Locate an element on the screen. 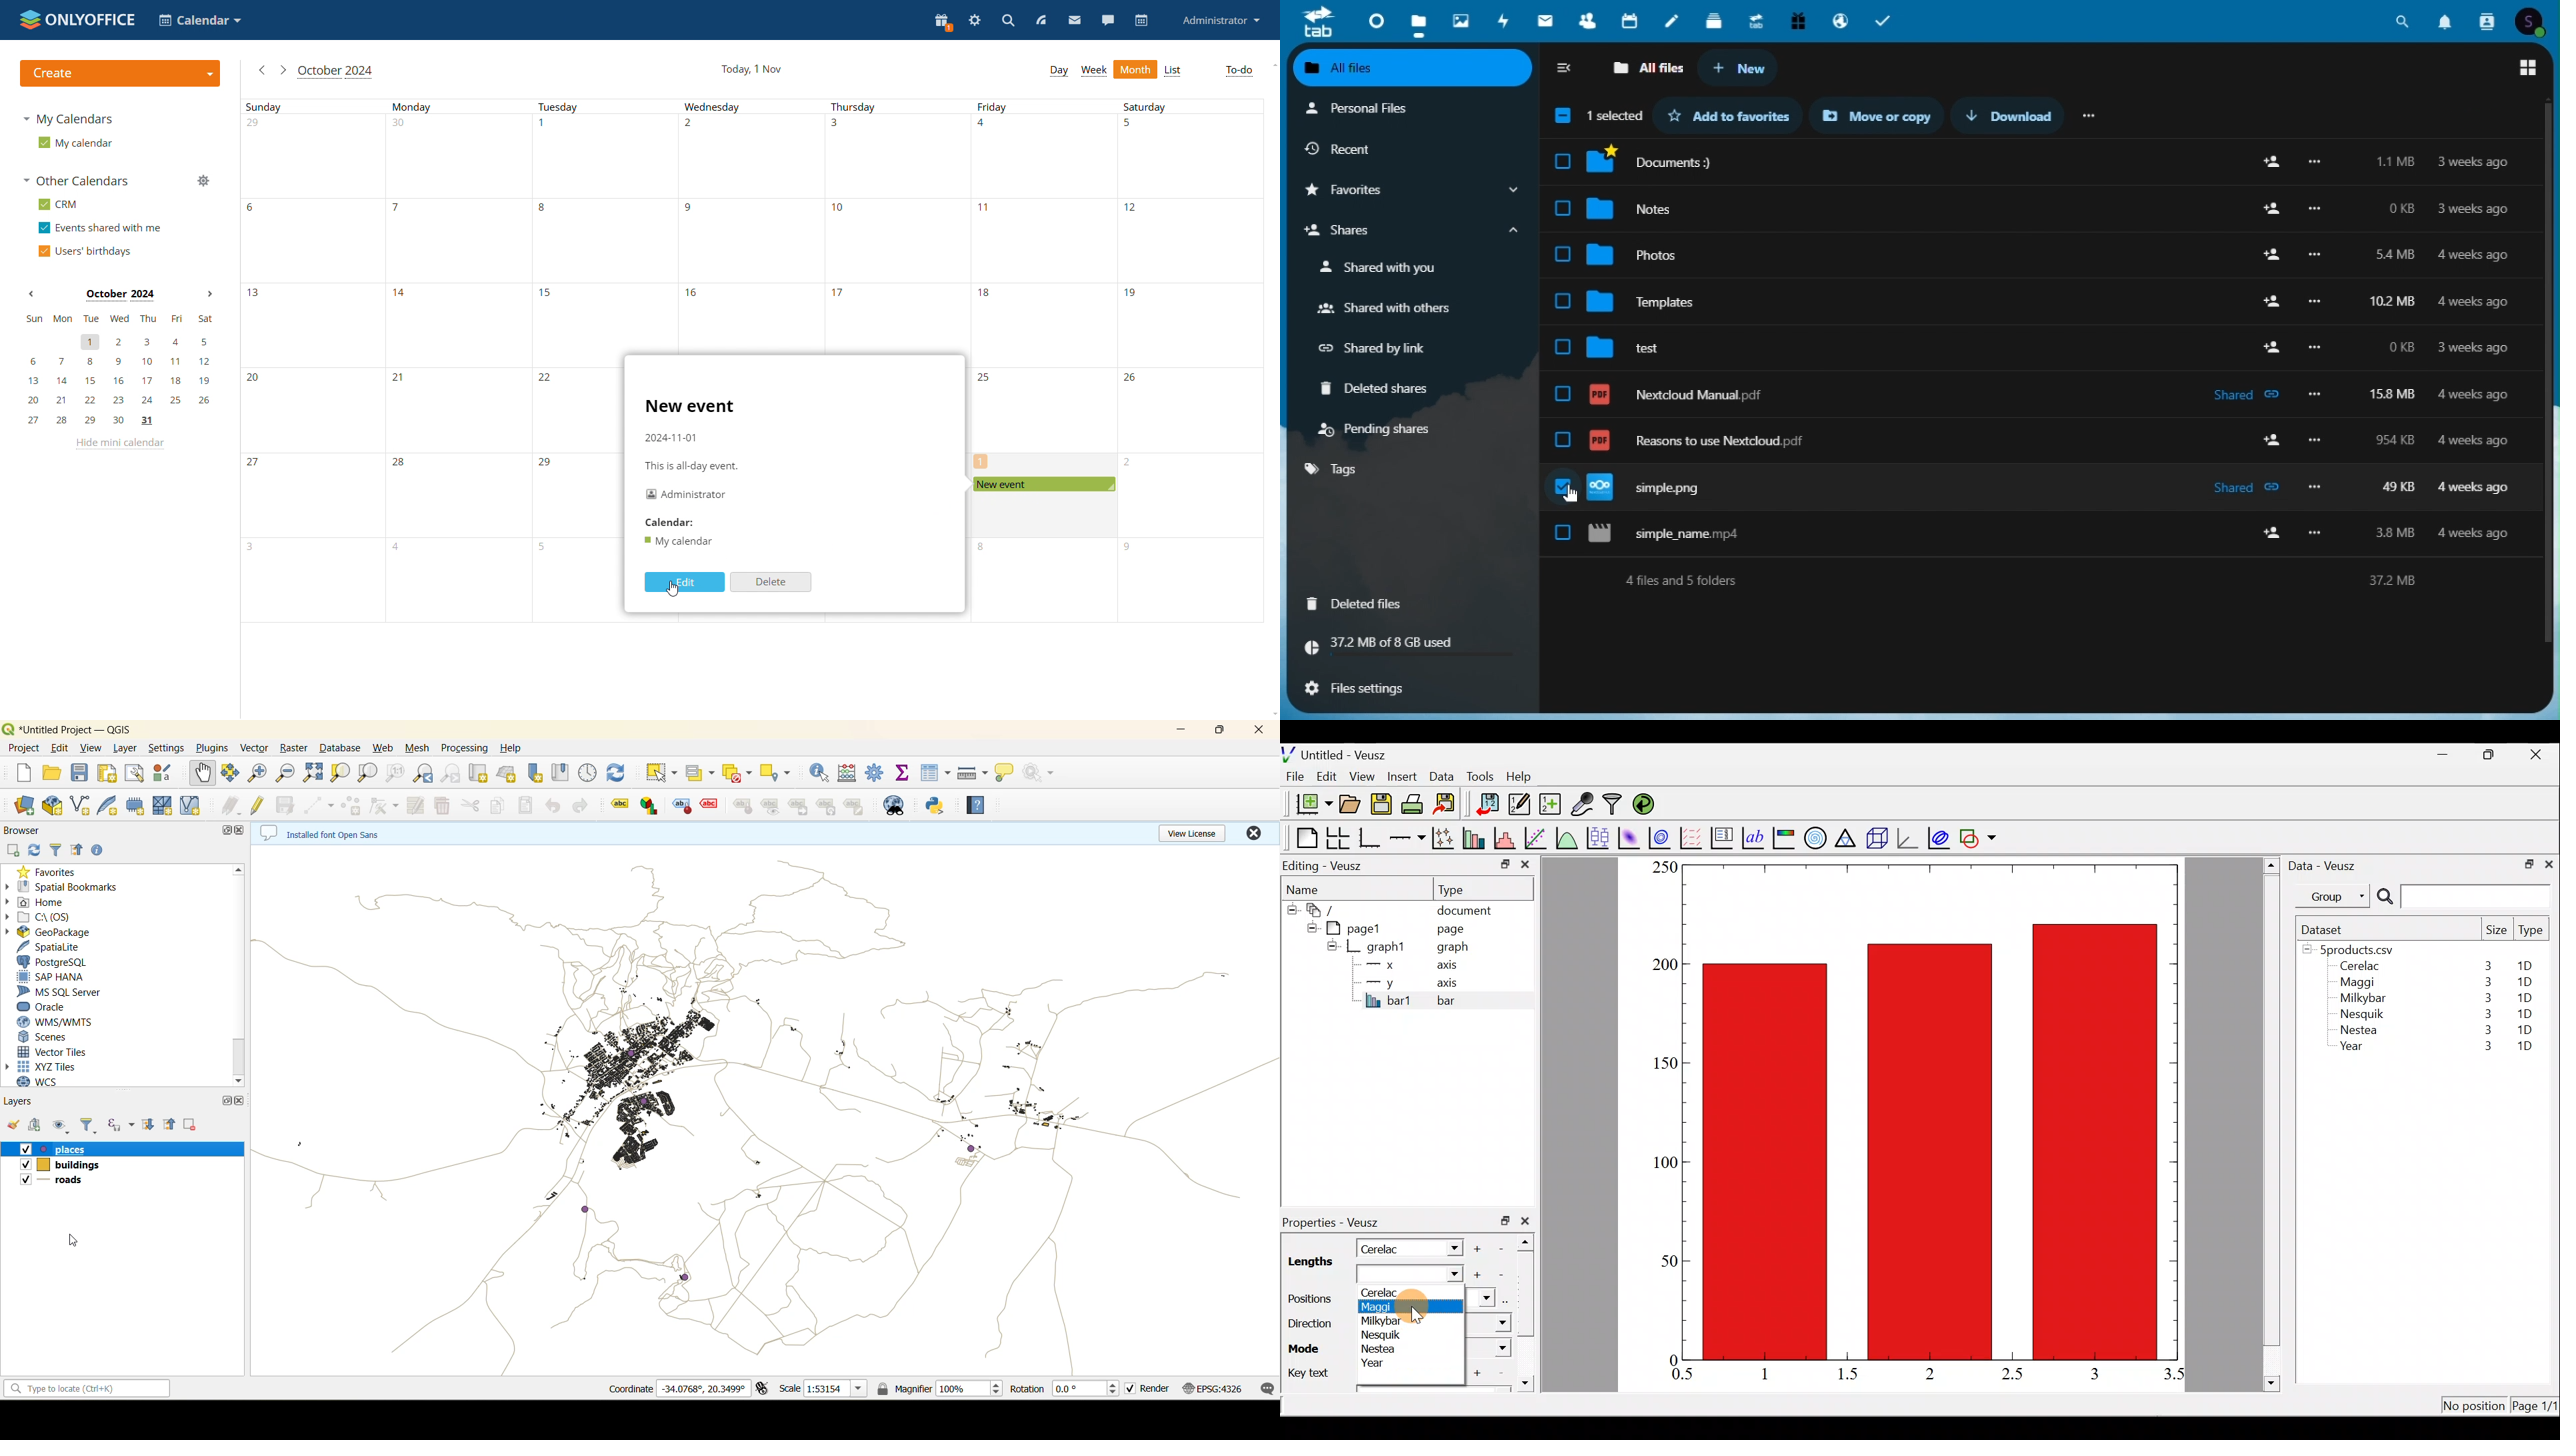 This screenshot has height=1456, width=2576. collapse all is located at coordinates (77, 853).